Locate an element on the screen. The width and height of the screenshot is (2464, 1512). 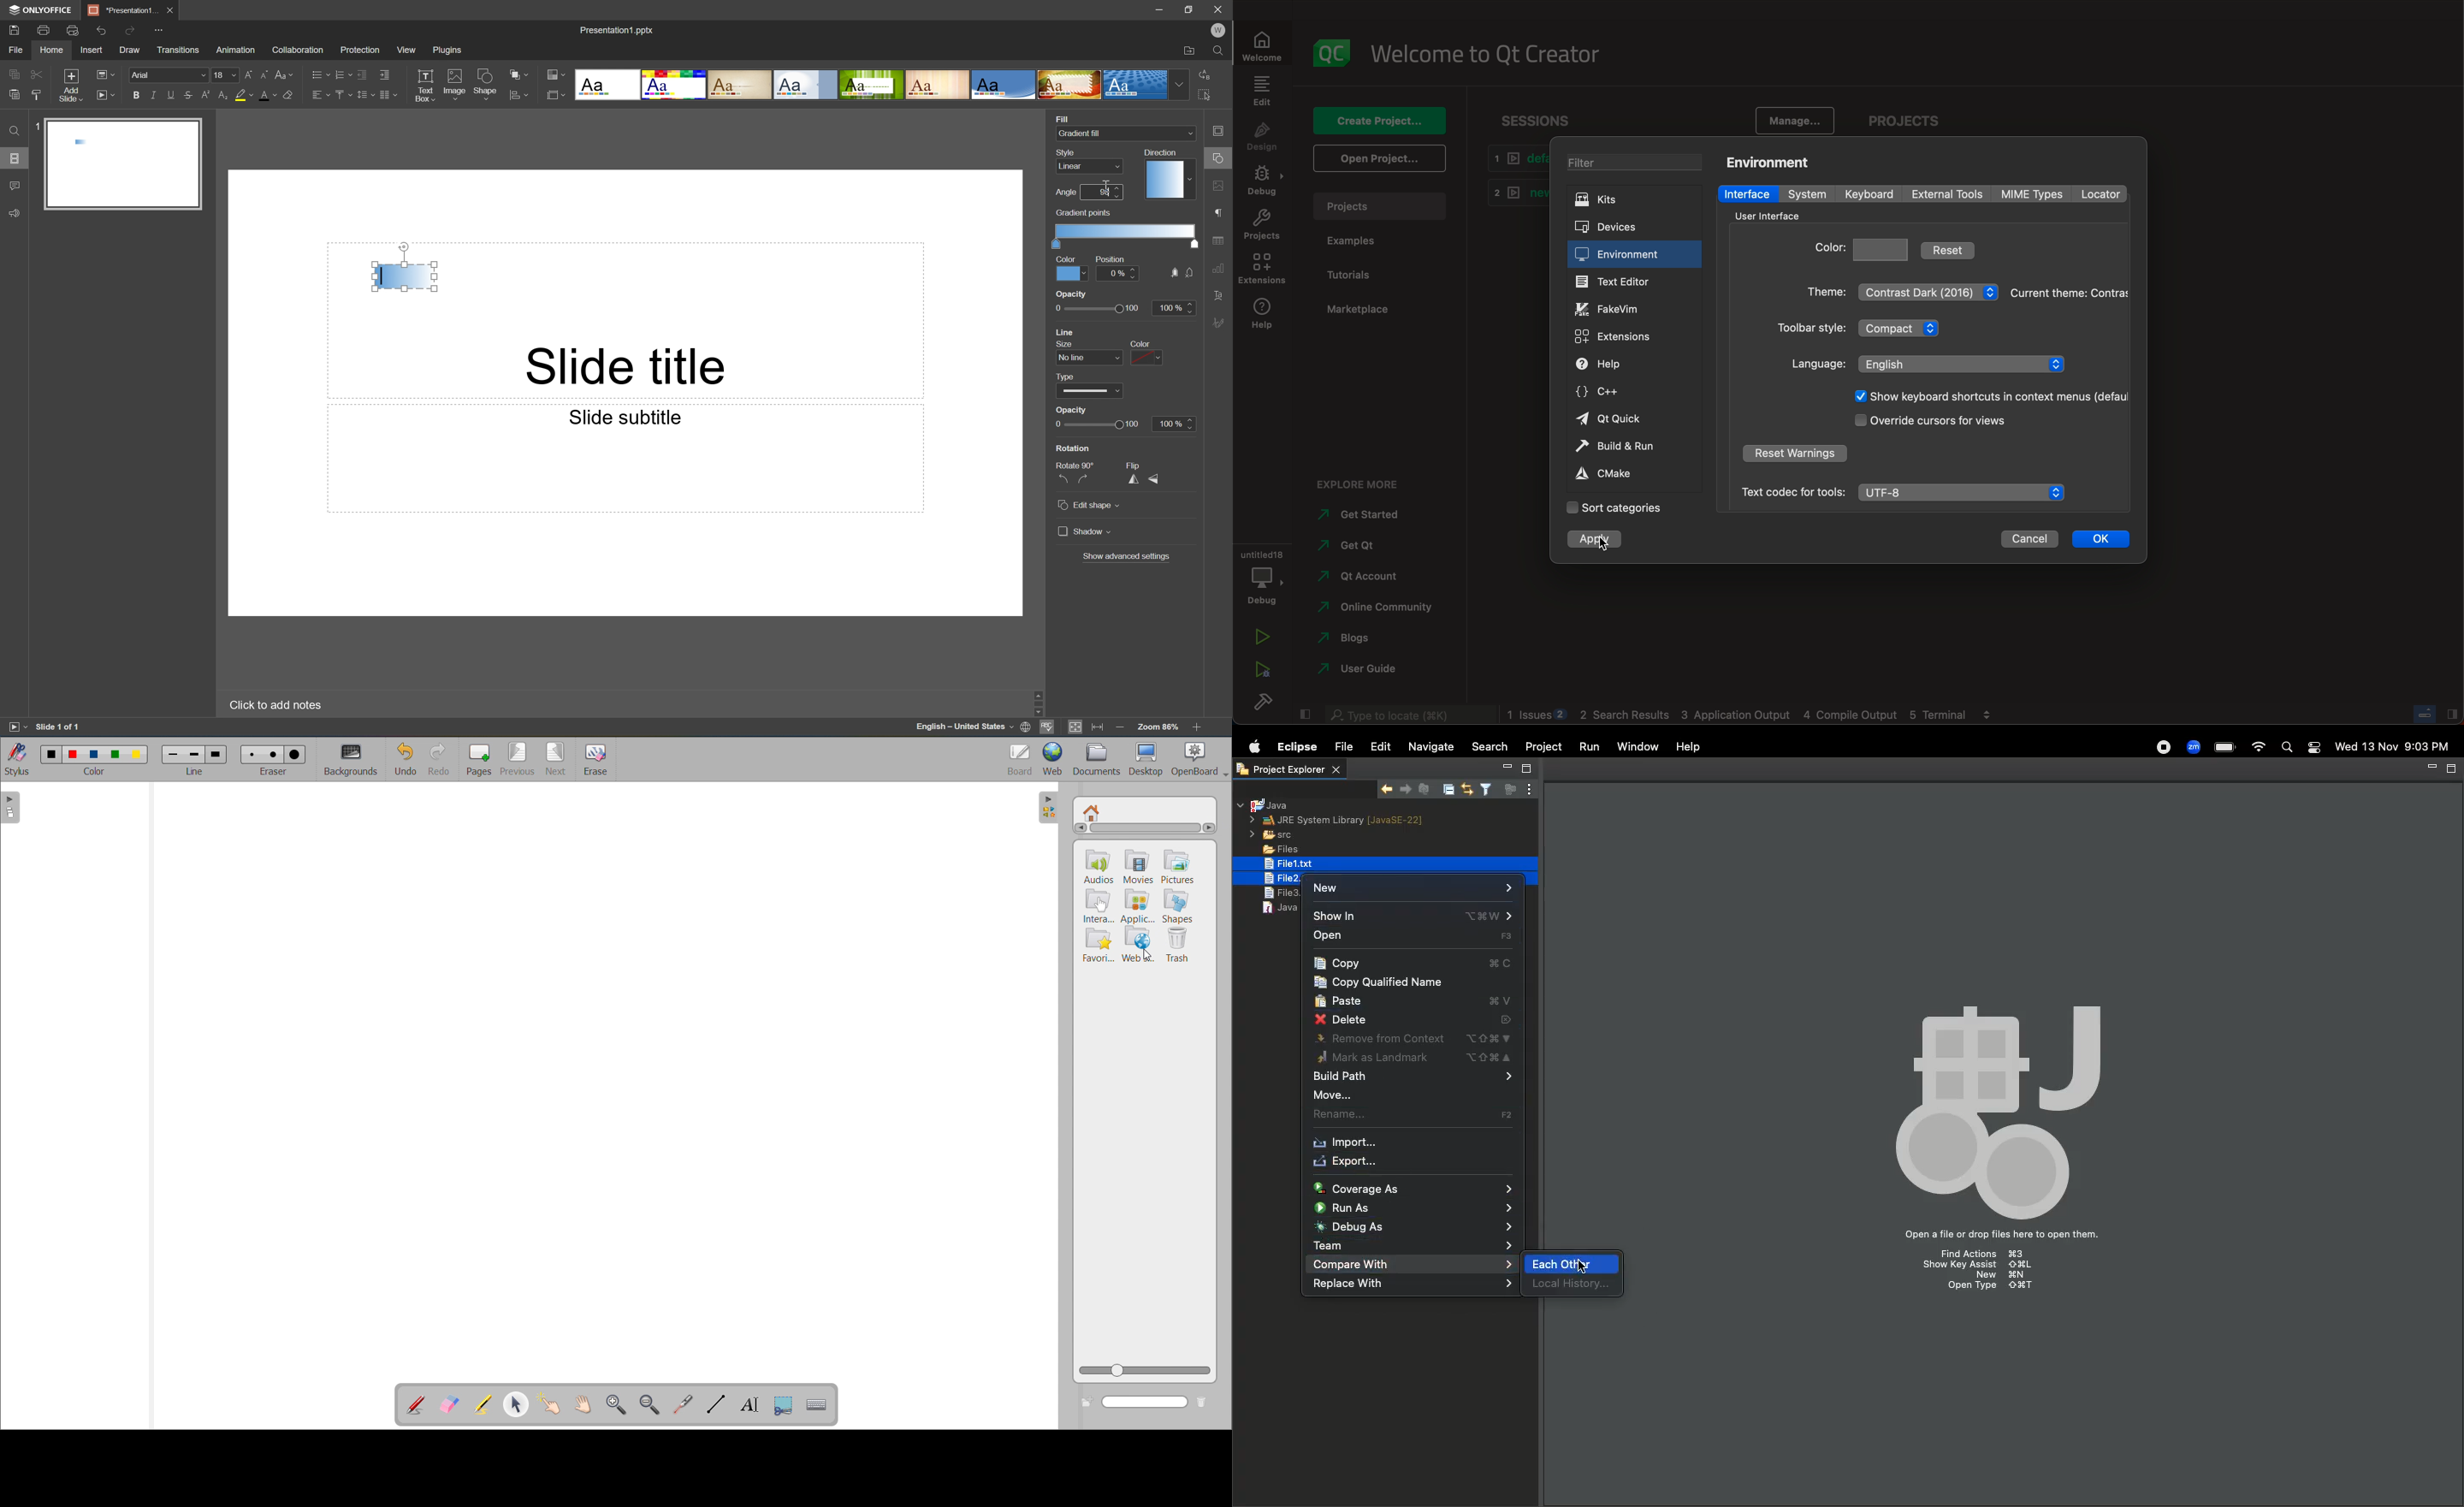
Show next match is located at coordinates (1389, 787).